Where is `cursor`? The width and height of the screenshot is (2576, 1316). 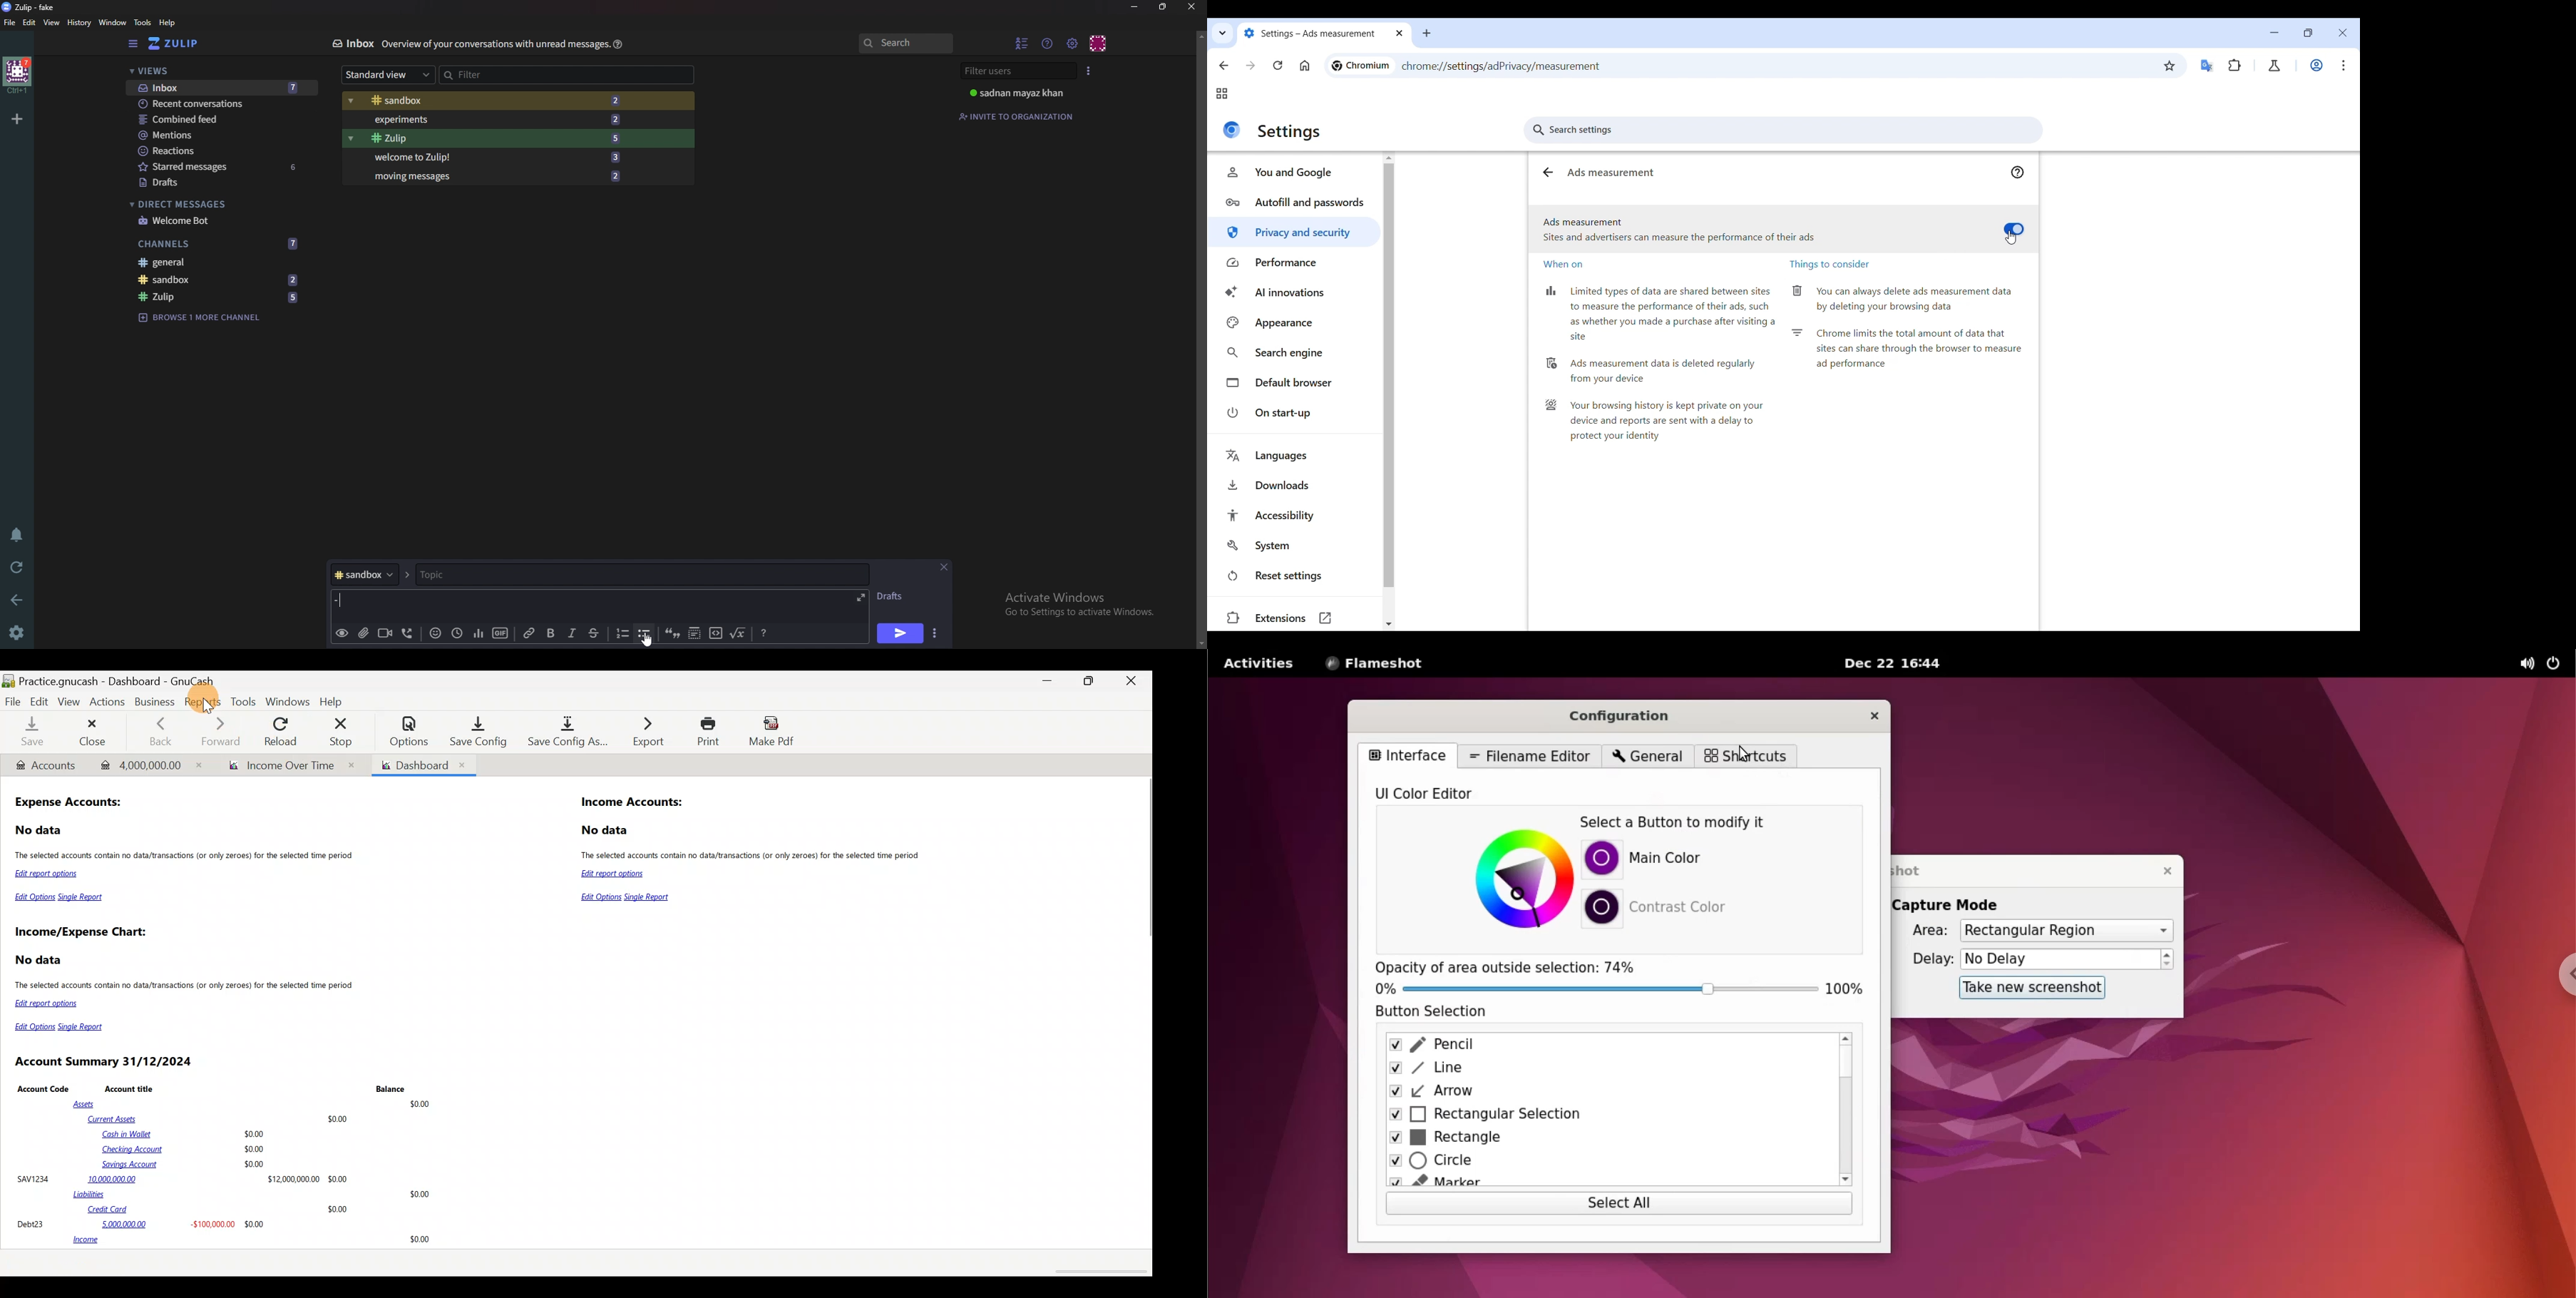
cursor is located at coordinates (1745, 753).